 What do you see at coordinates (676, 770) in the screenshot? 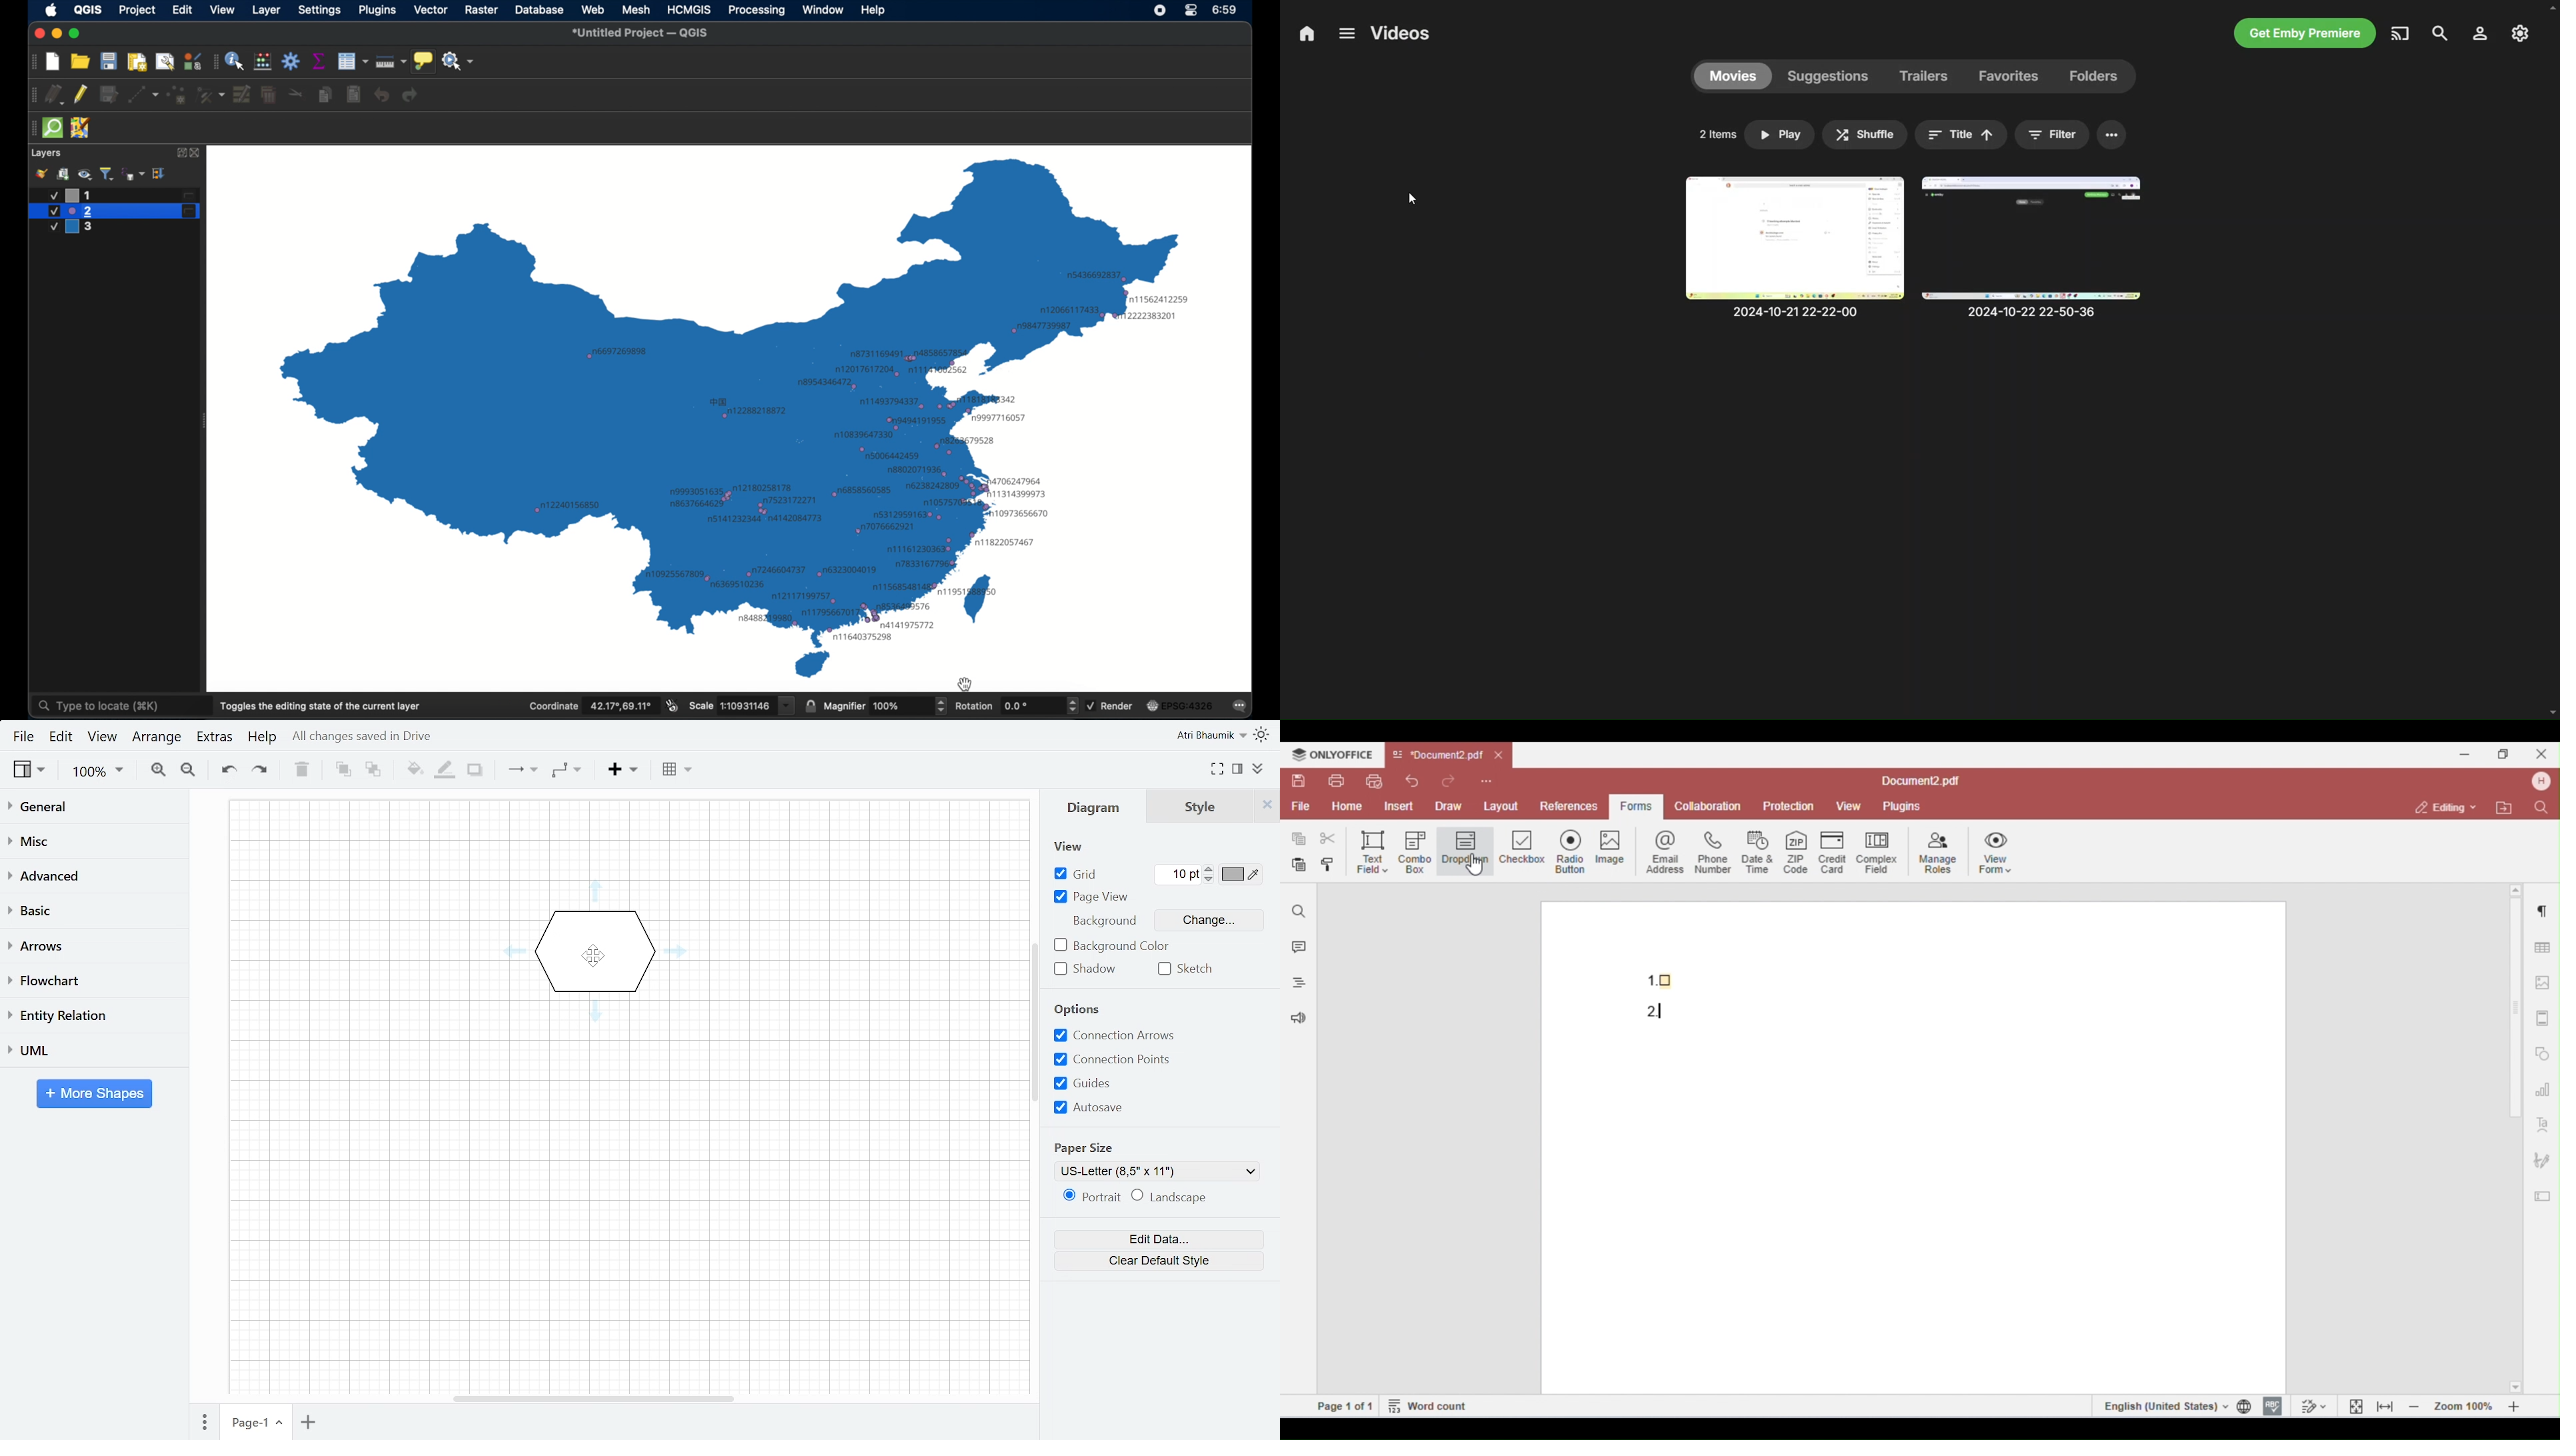
I see `Table` at bounding box center [676, 770].